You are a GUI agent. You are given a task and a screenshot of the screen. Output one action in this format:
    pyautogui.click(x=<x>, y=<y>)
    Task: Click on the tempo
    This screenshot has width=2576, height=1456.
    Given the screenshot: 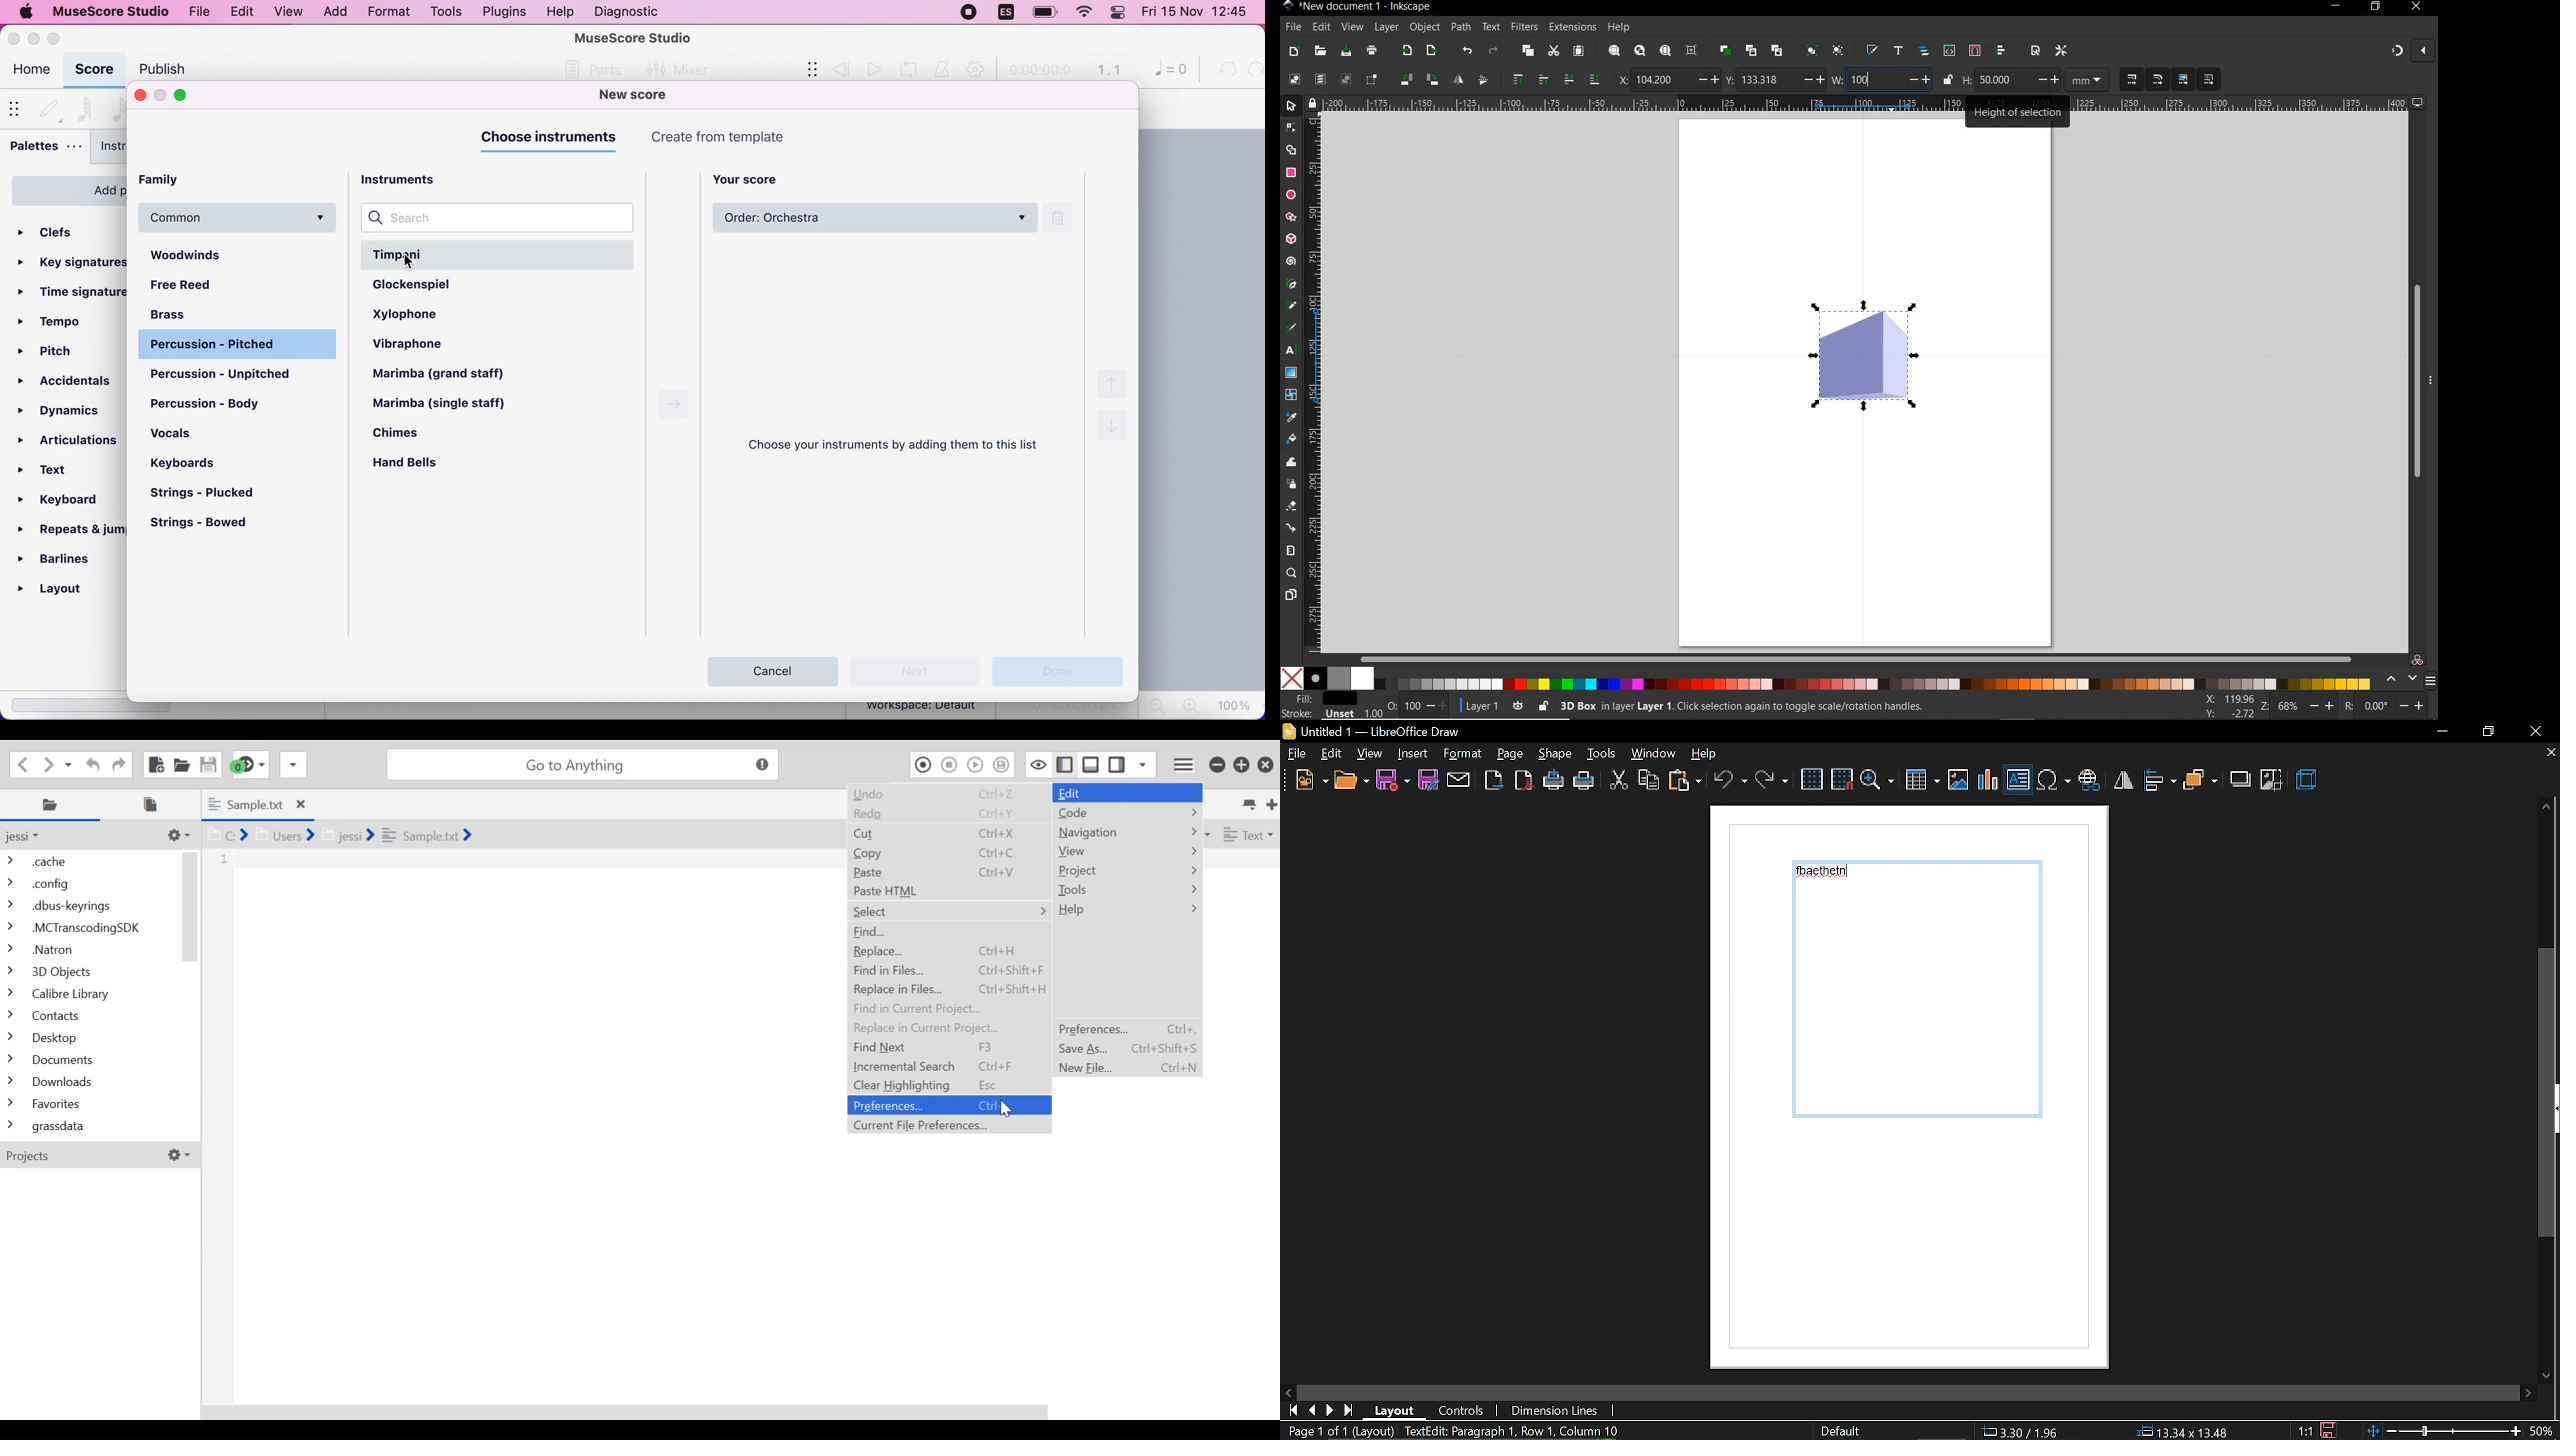 What is the action you would take?
    pyautogui.click(x=54, y=322)
    